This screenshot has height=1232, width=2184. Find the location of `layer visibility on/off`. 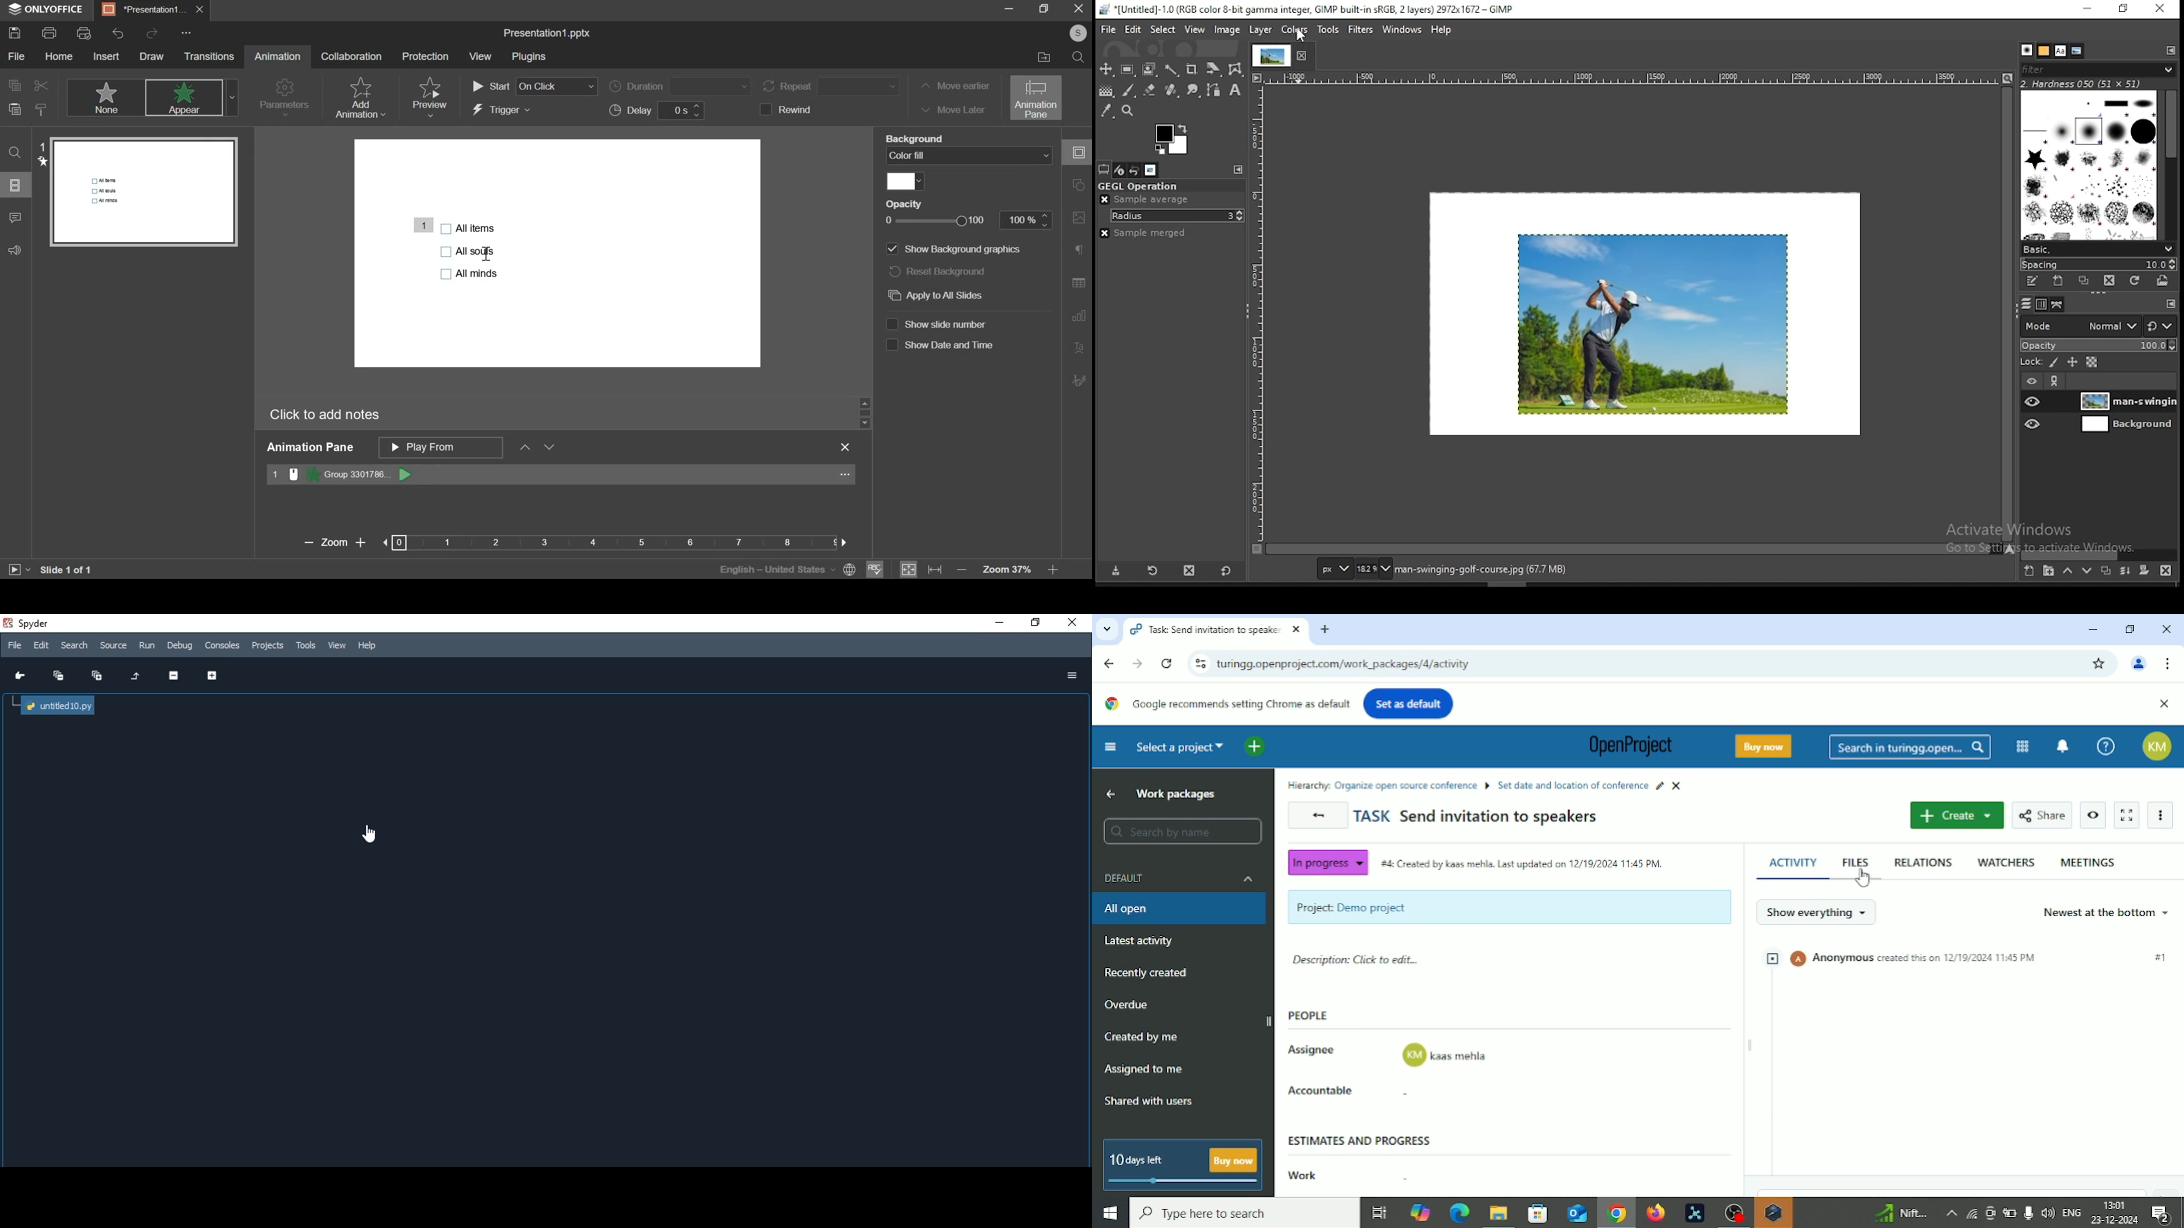

layer visibility on/off is located at coordinates (2031, 424).